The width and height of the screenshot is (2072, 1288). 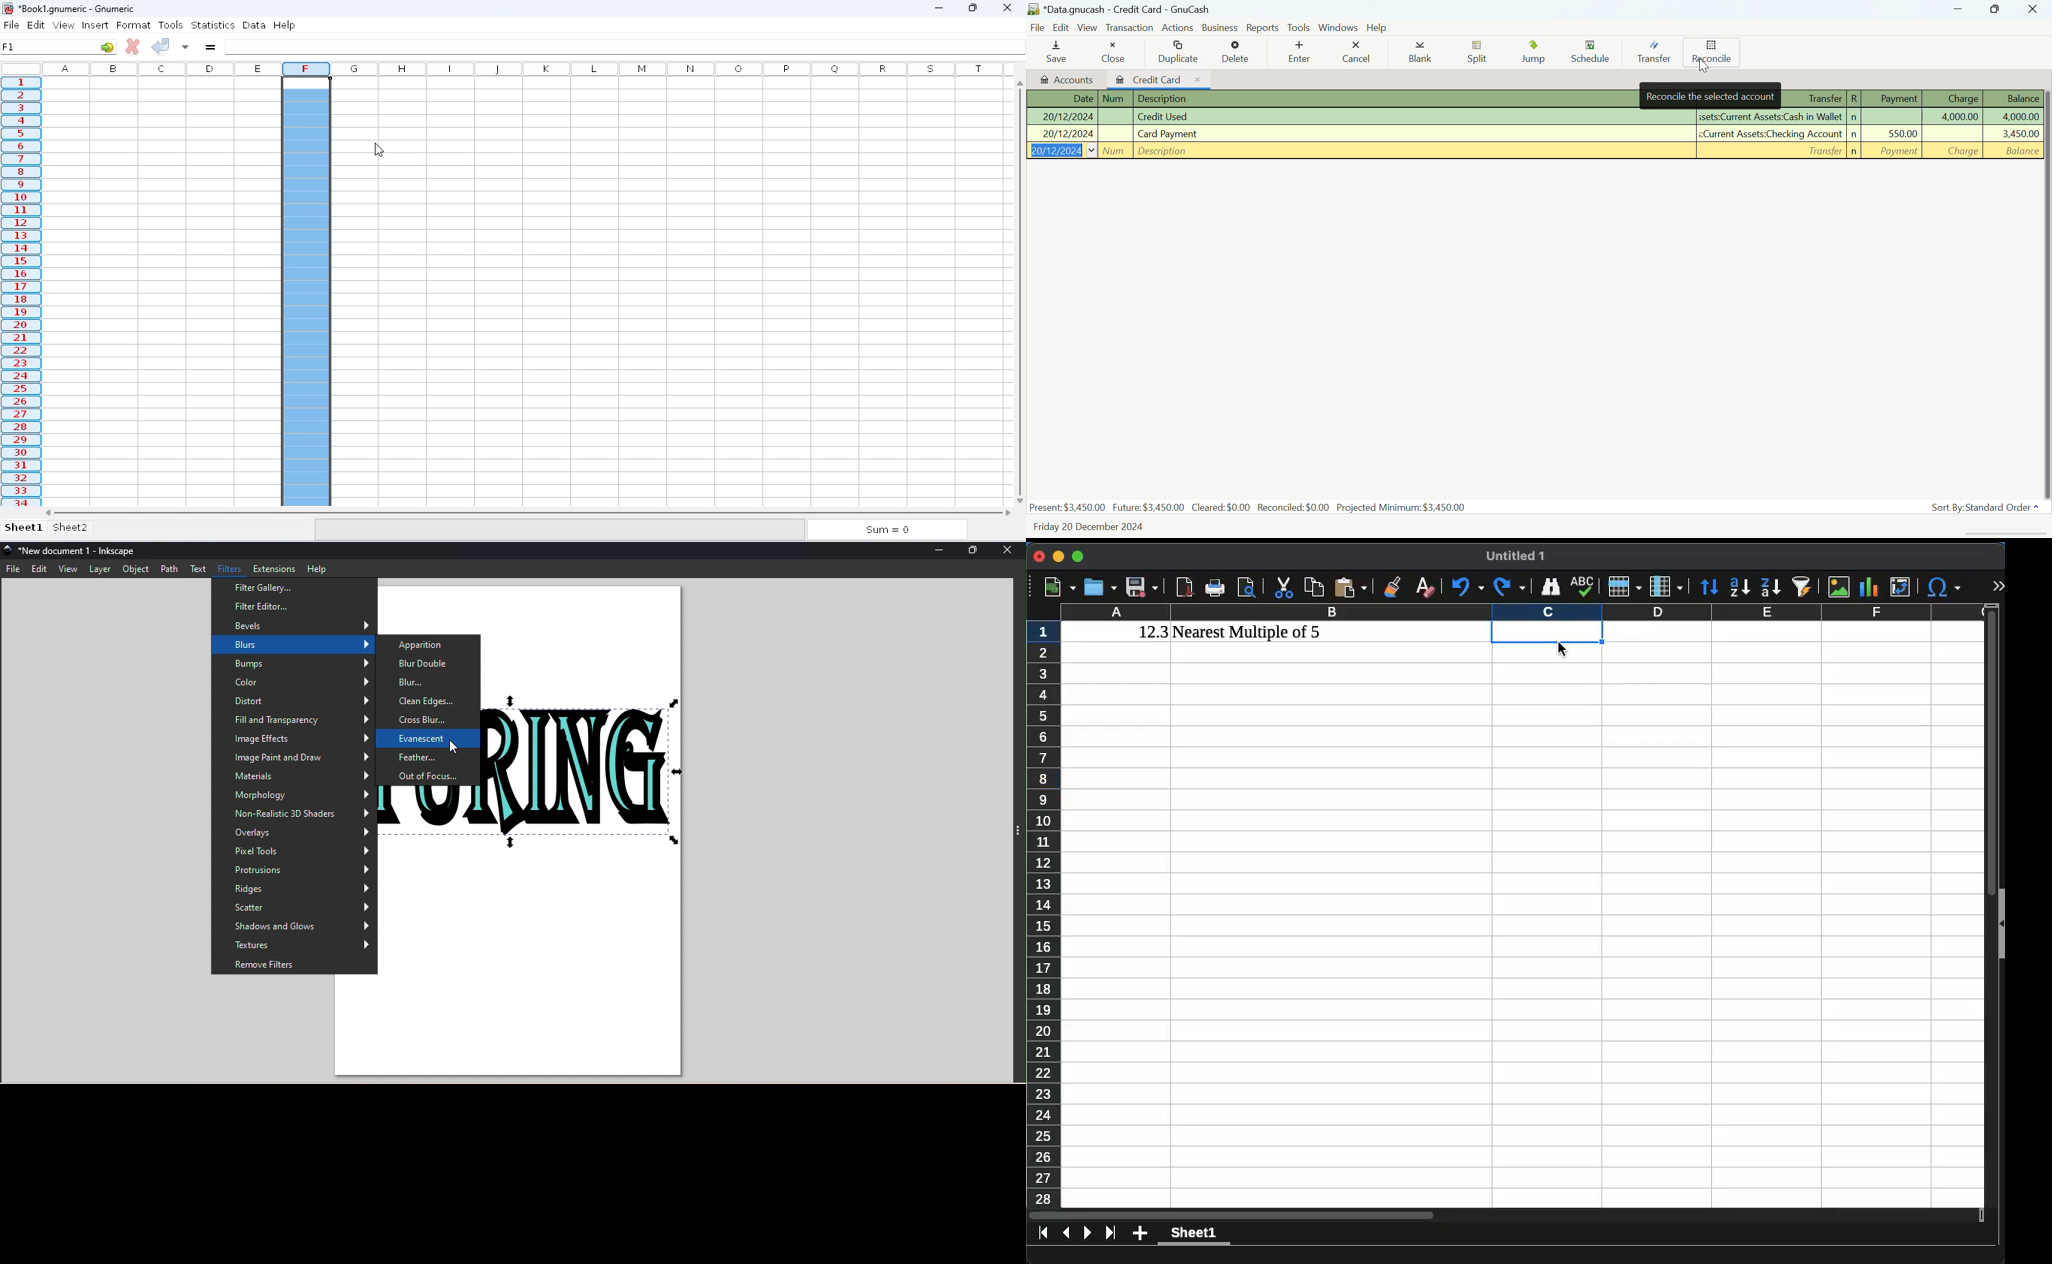 I want to click on Pixel tools, so click(x=294, y=849).